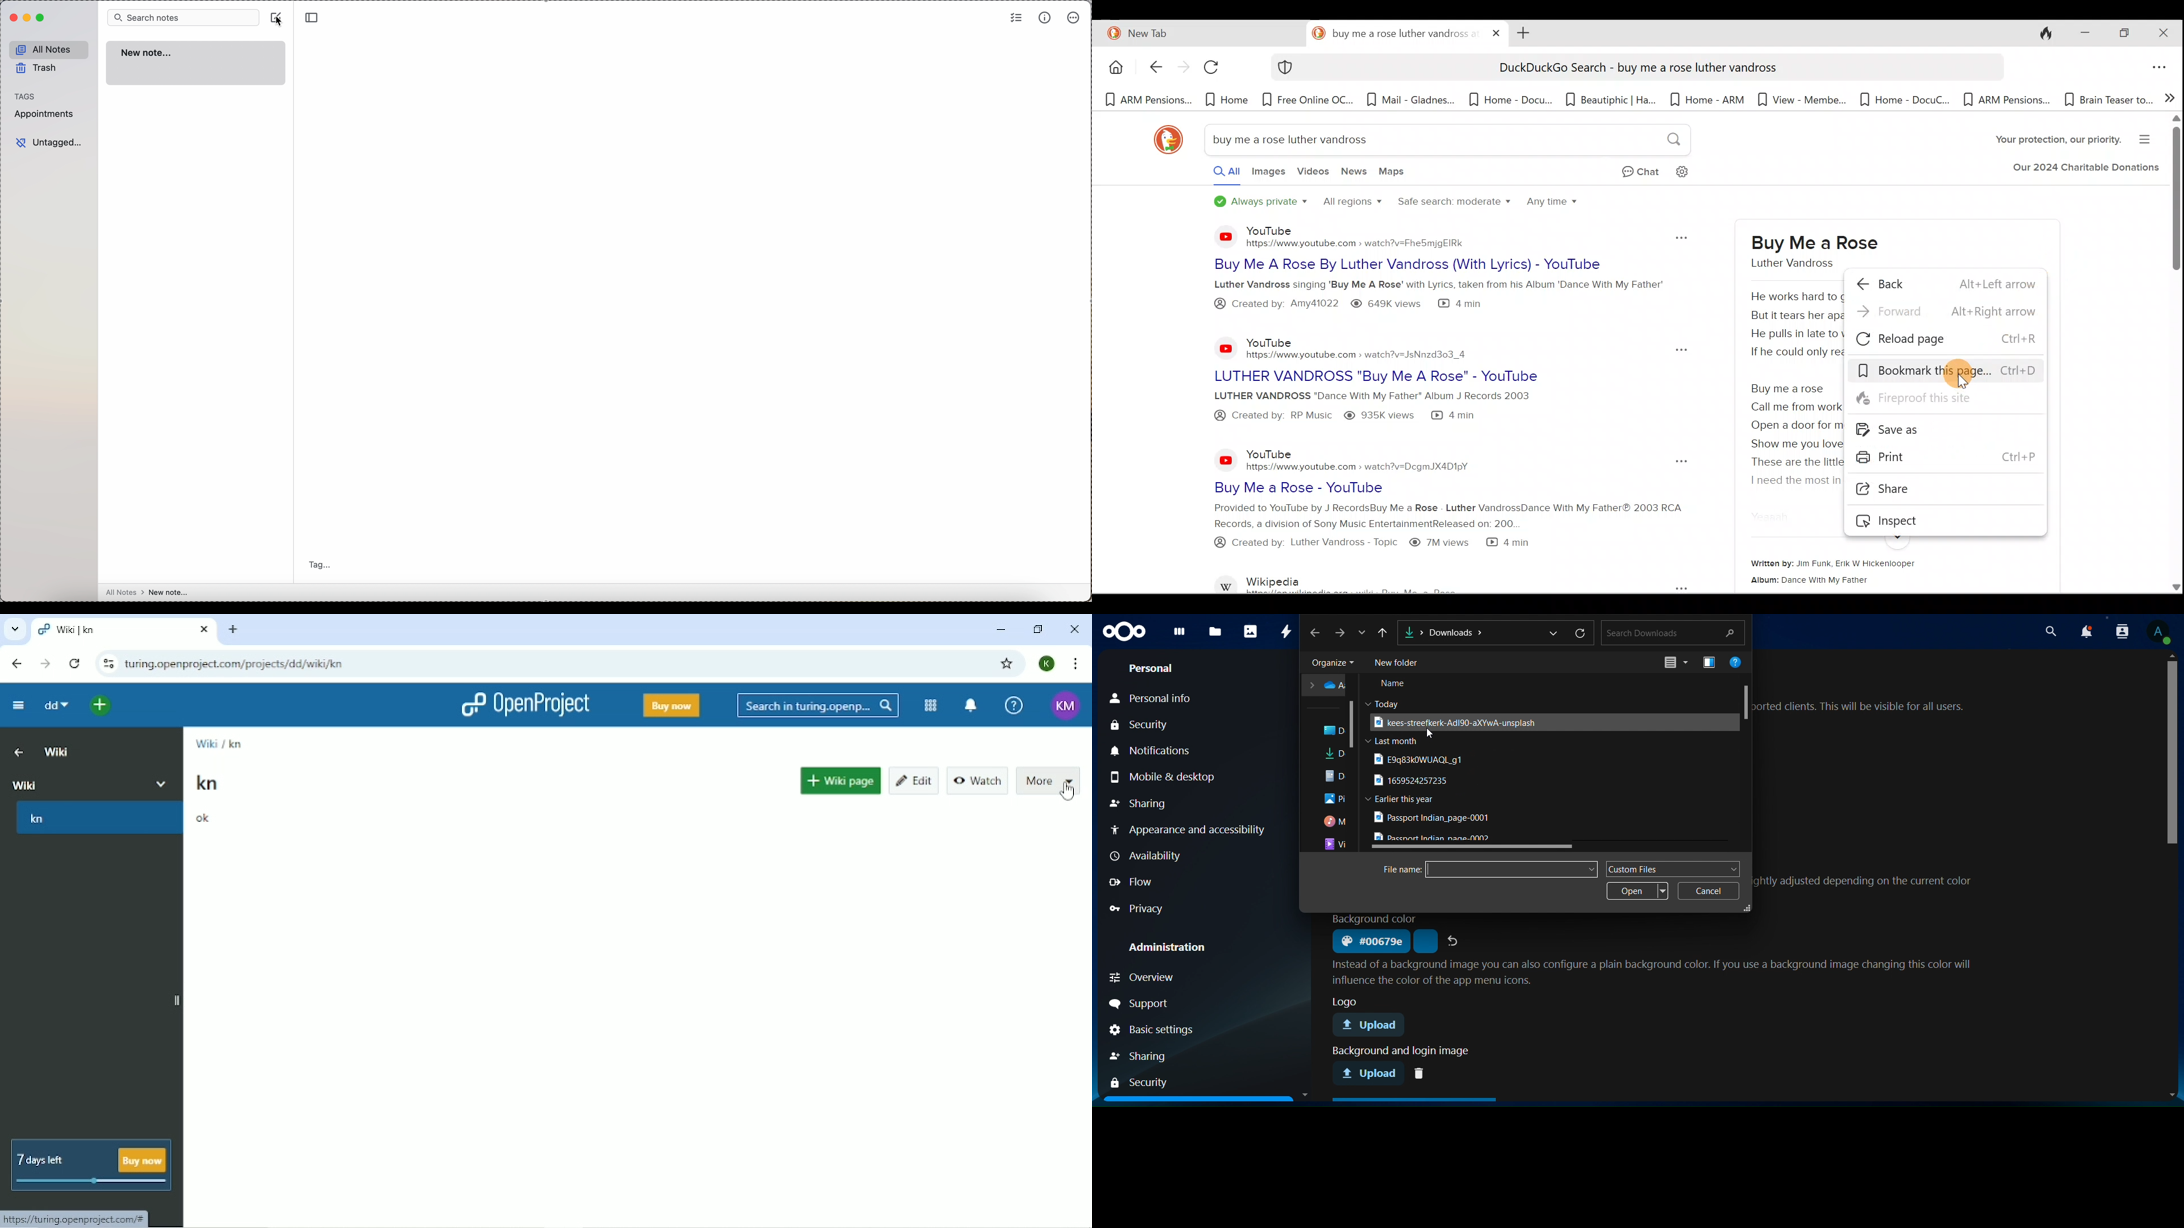 The width and height of the screenshot is (2184, 1232). I want to click on availabliity, so click(1179, 857).